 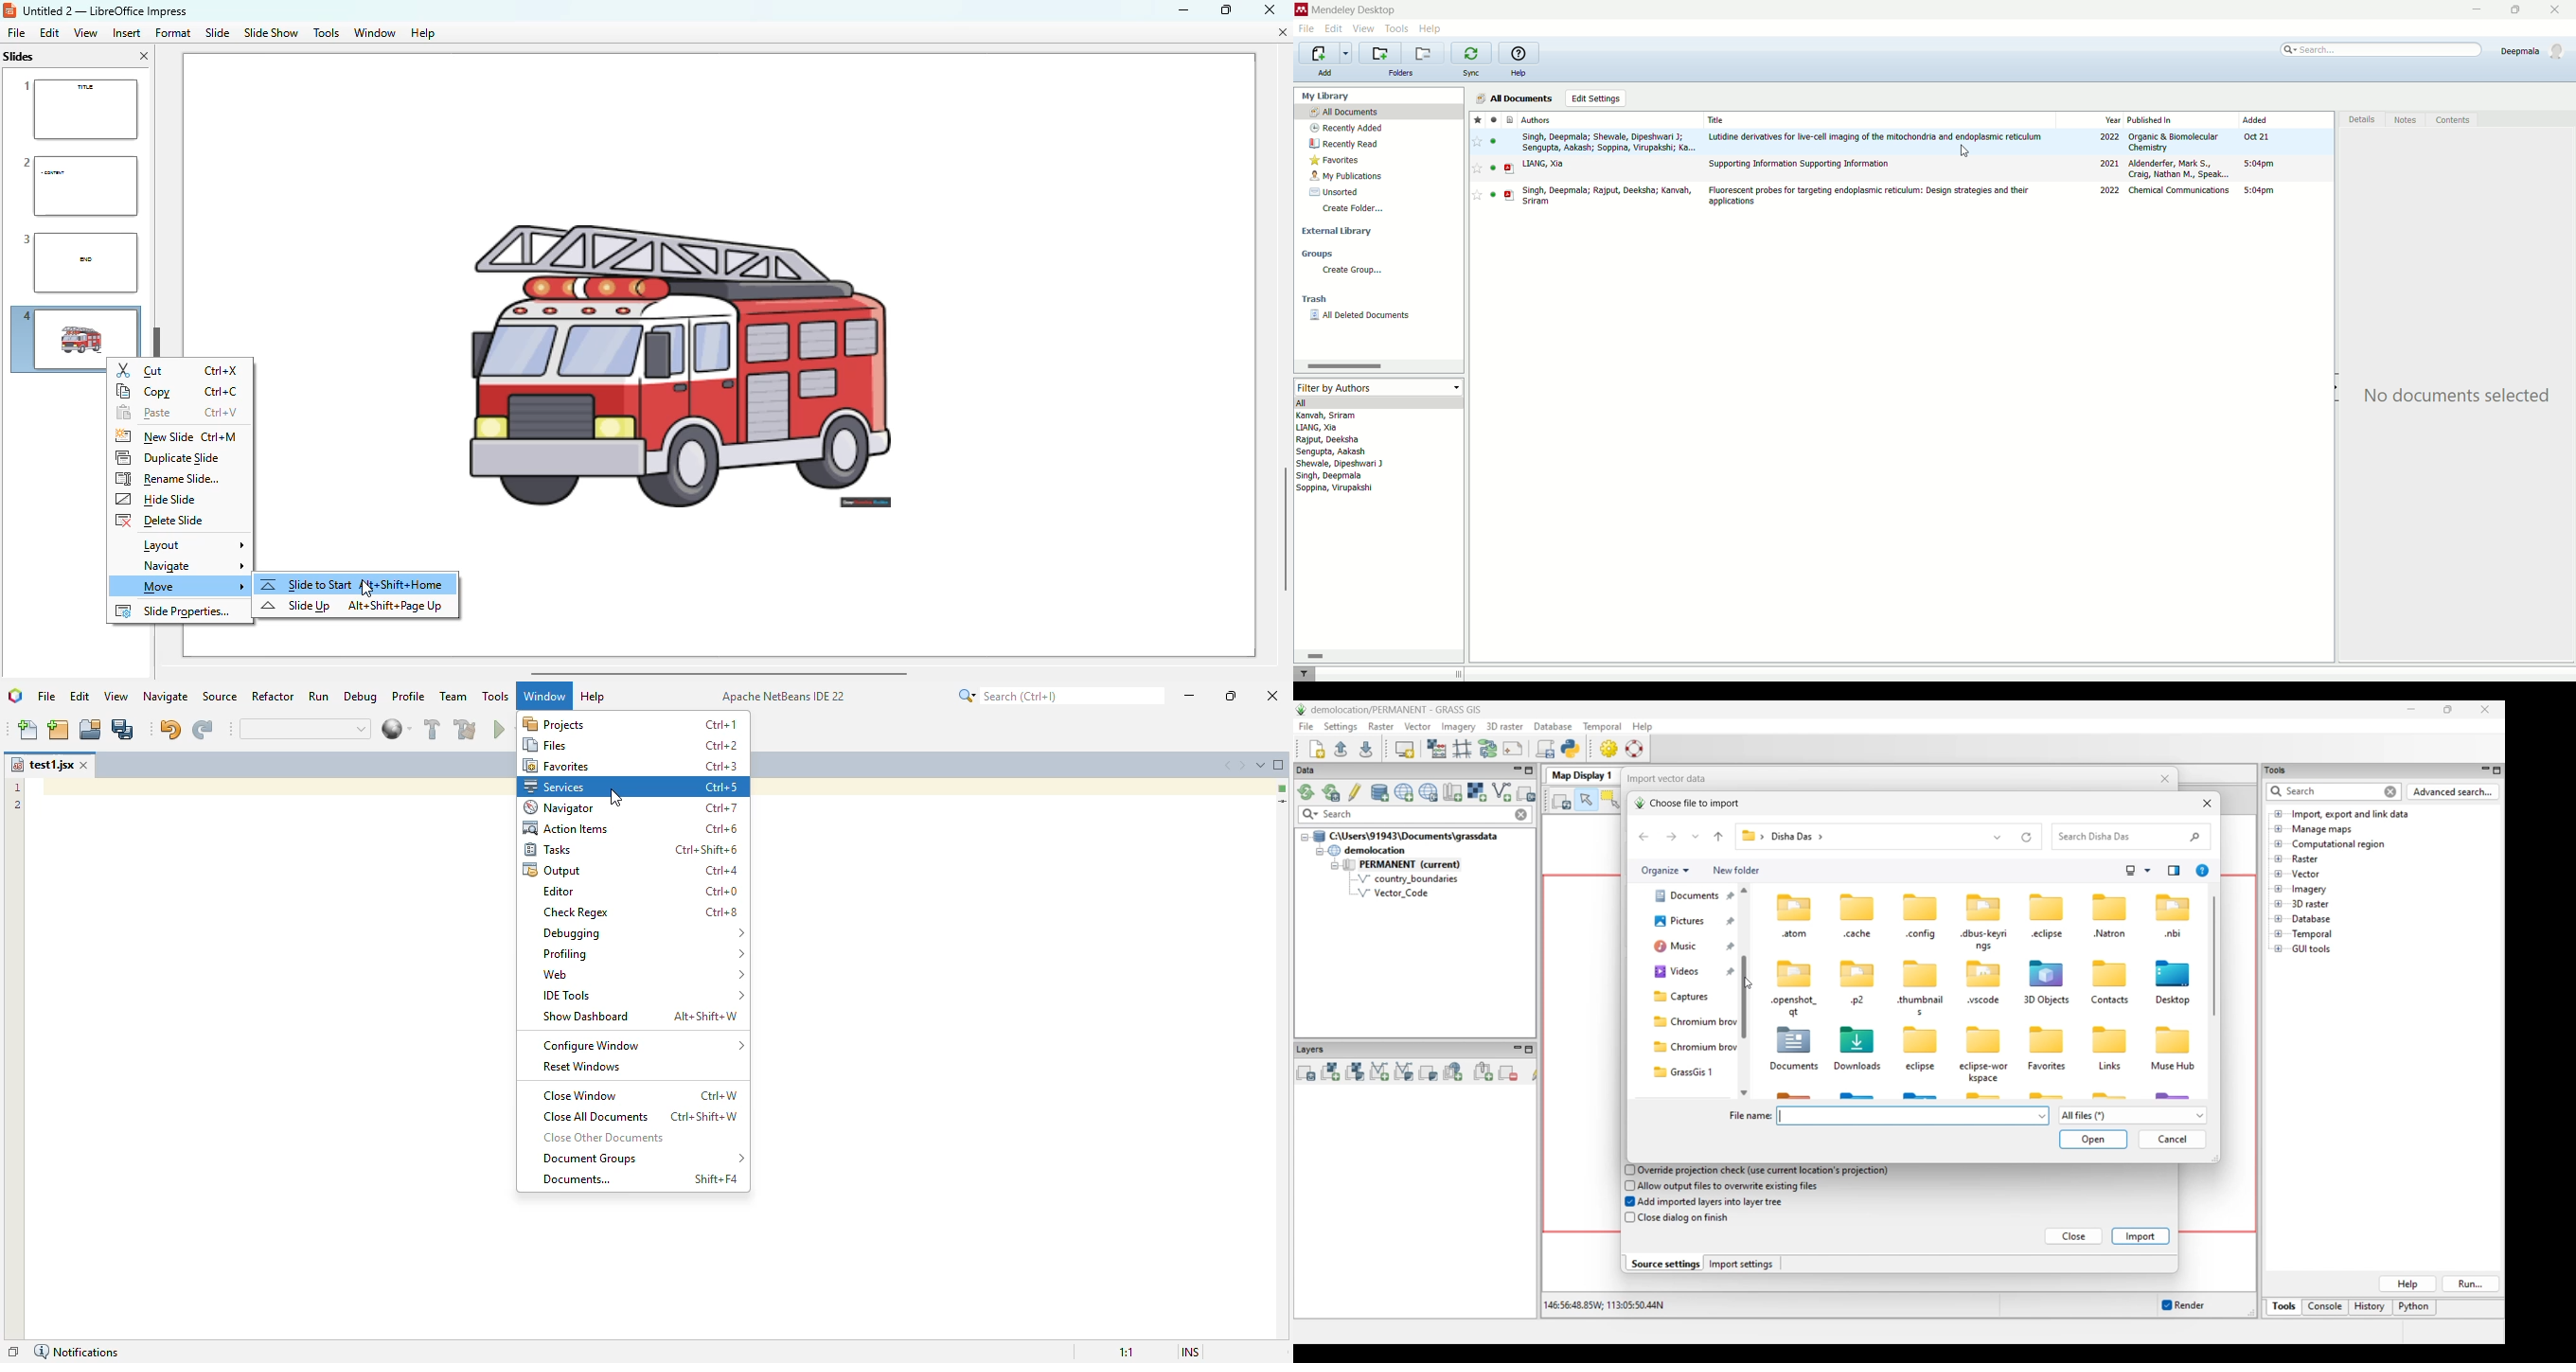 What do you see at coordinates (1336, 160) in the screenshot?
I see `favorites` at bounding box center [1336, 160].